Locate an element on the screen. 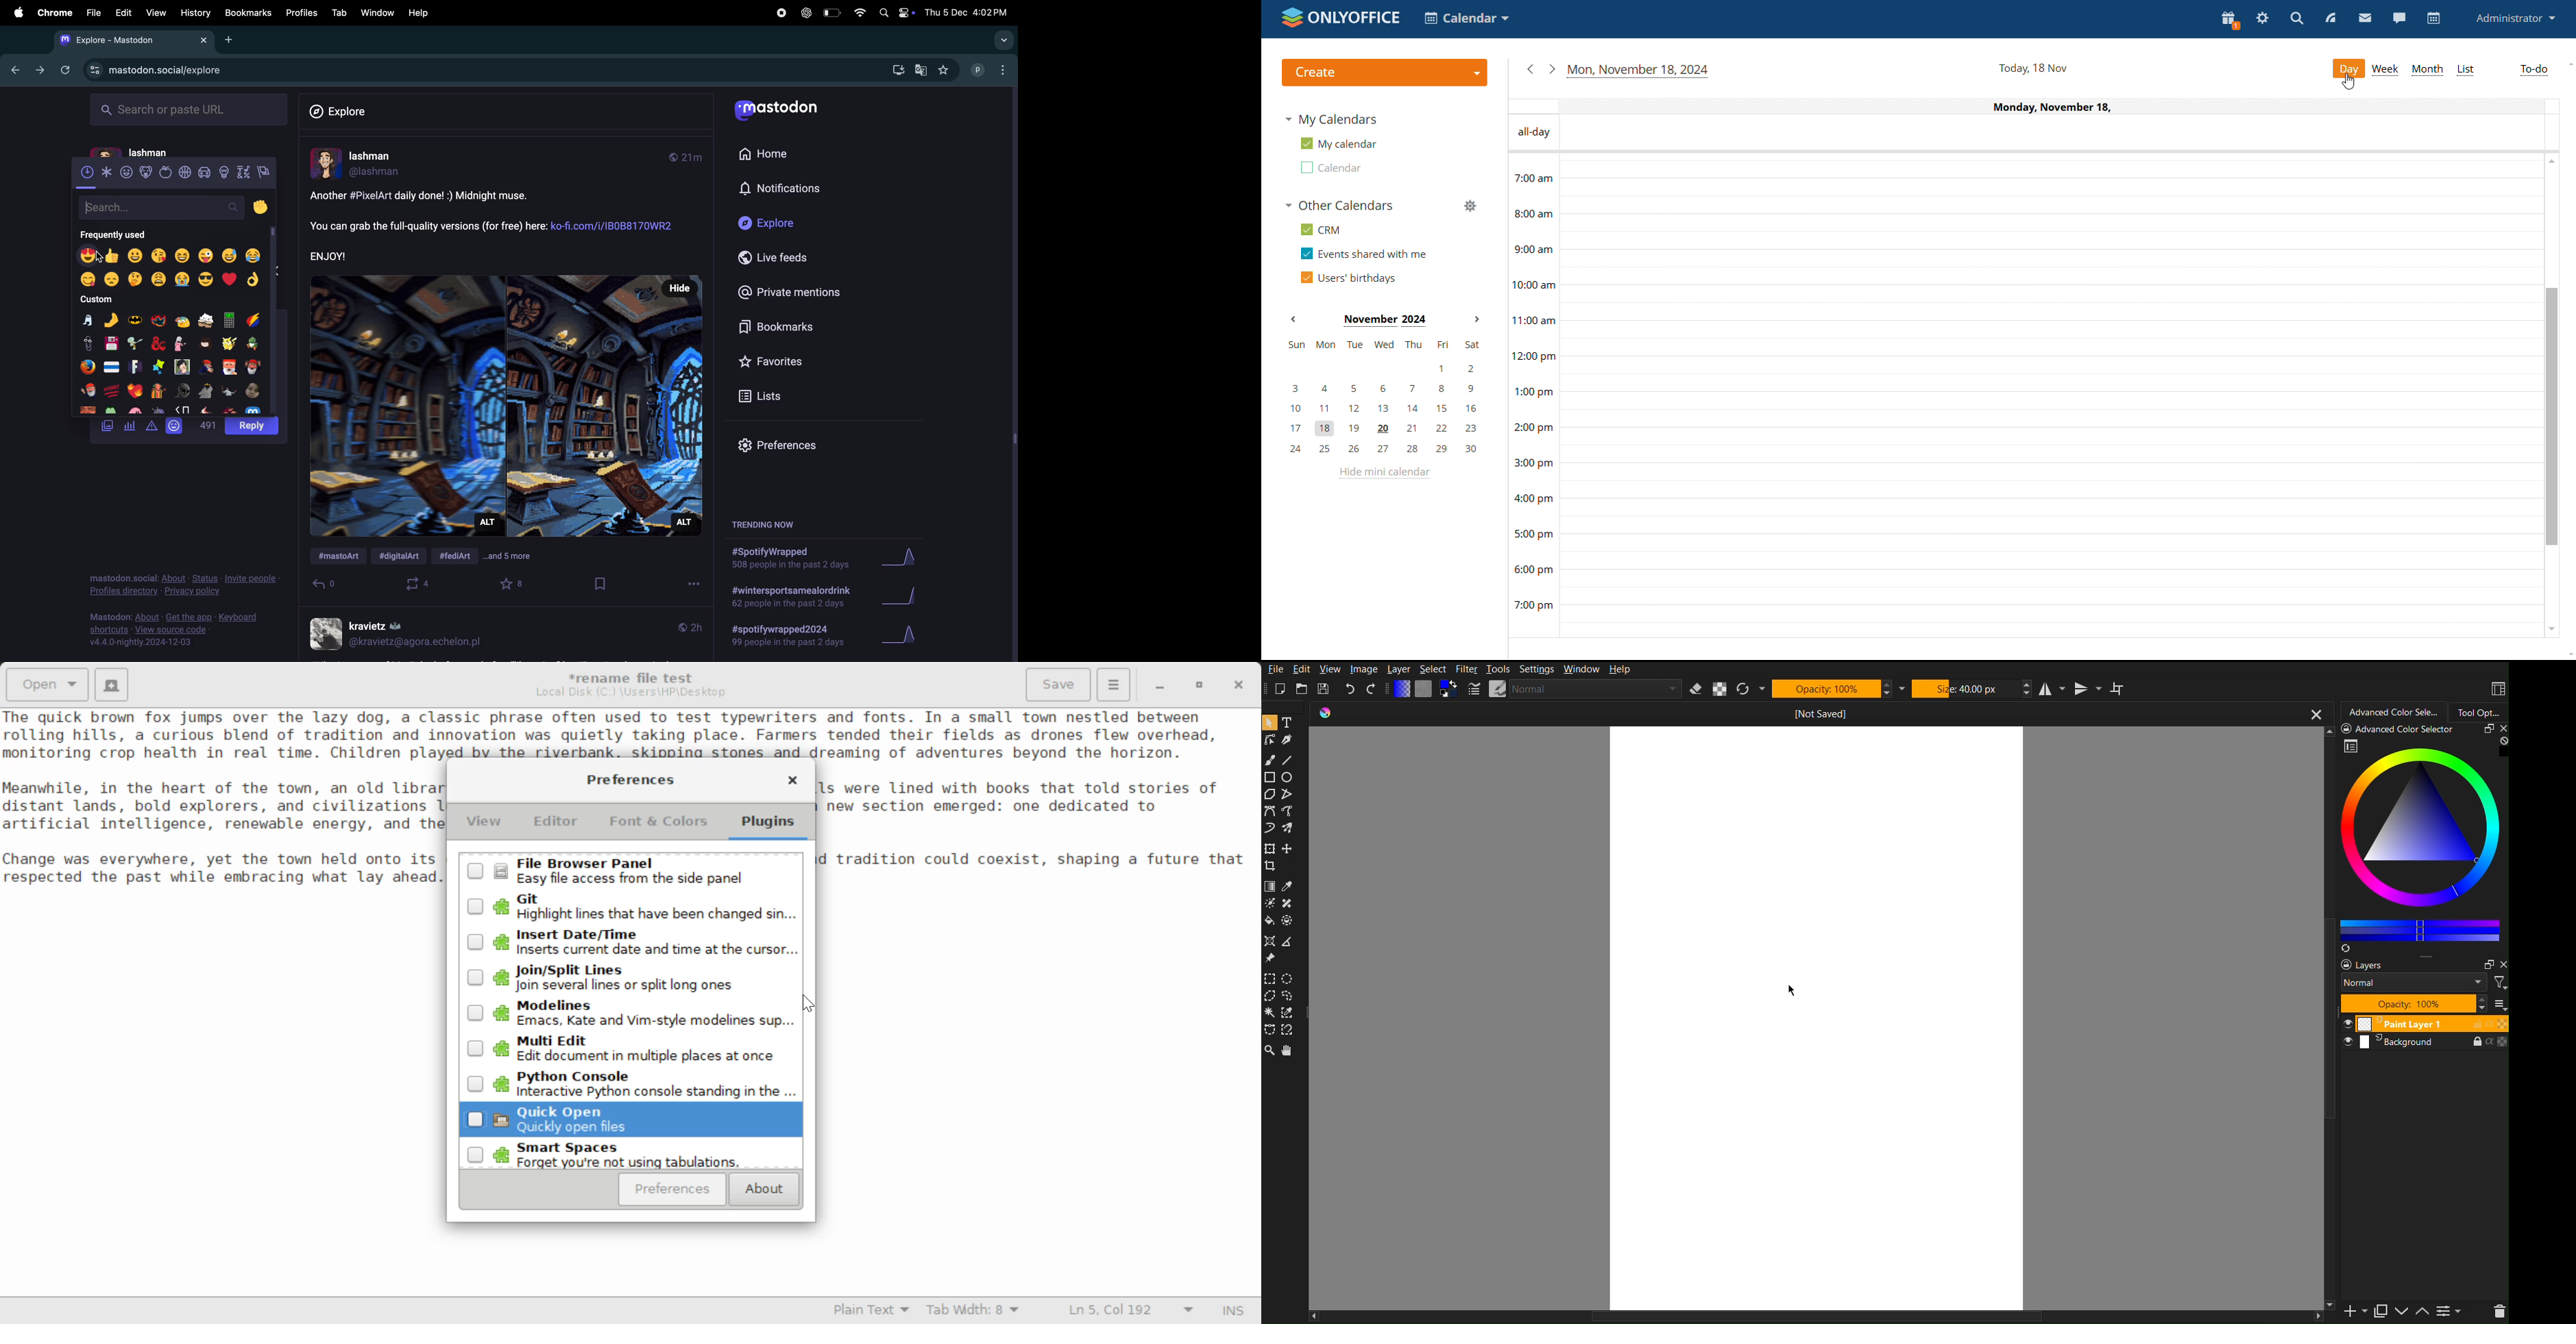 The image size is (2576, 1344). tab is located at coordinates (338, 13).